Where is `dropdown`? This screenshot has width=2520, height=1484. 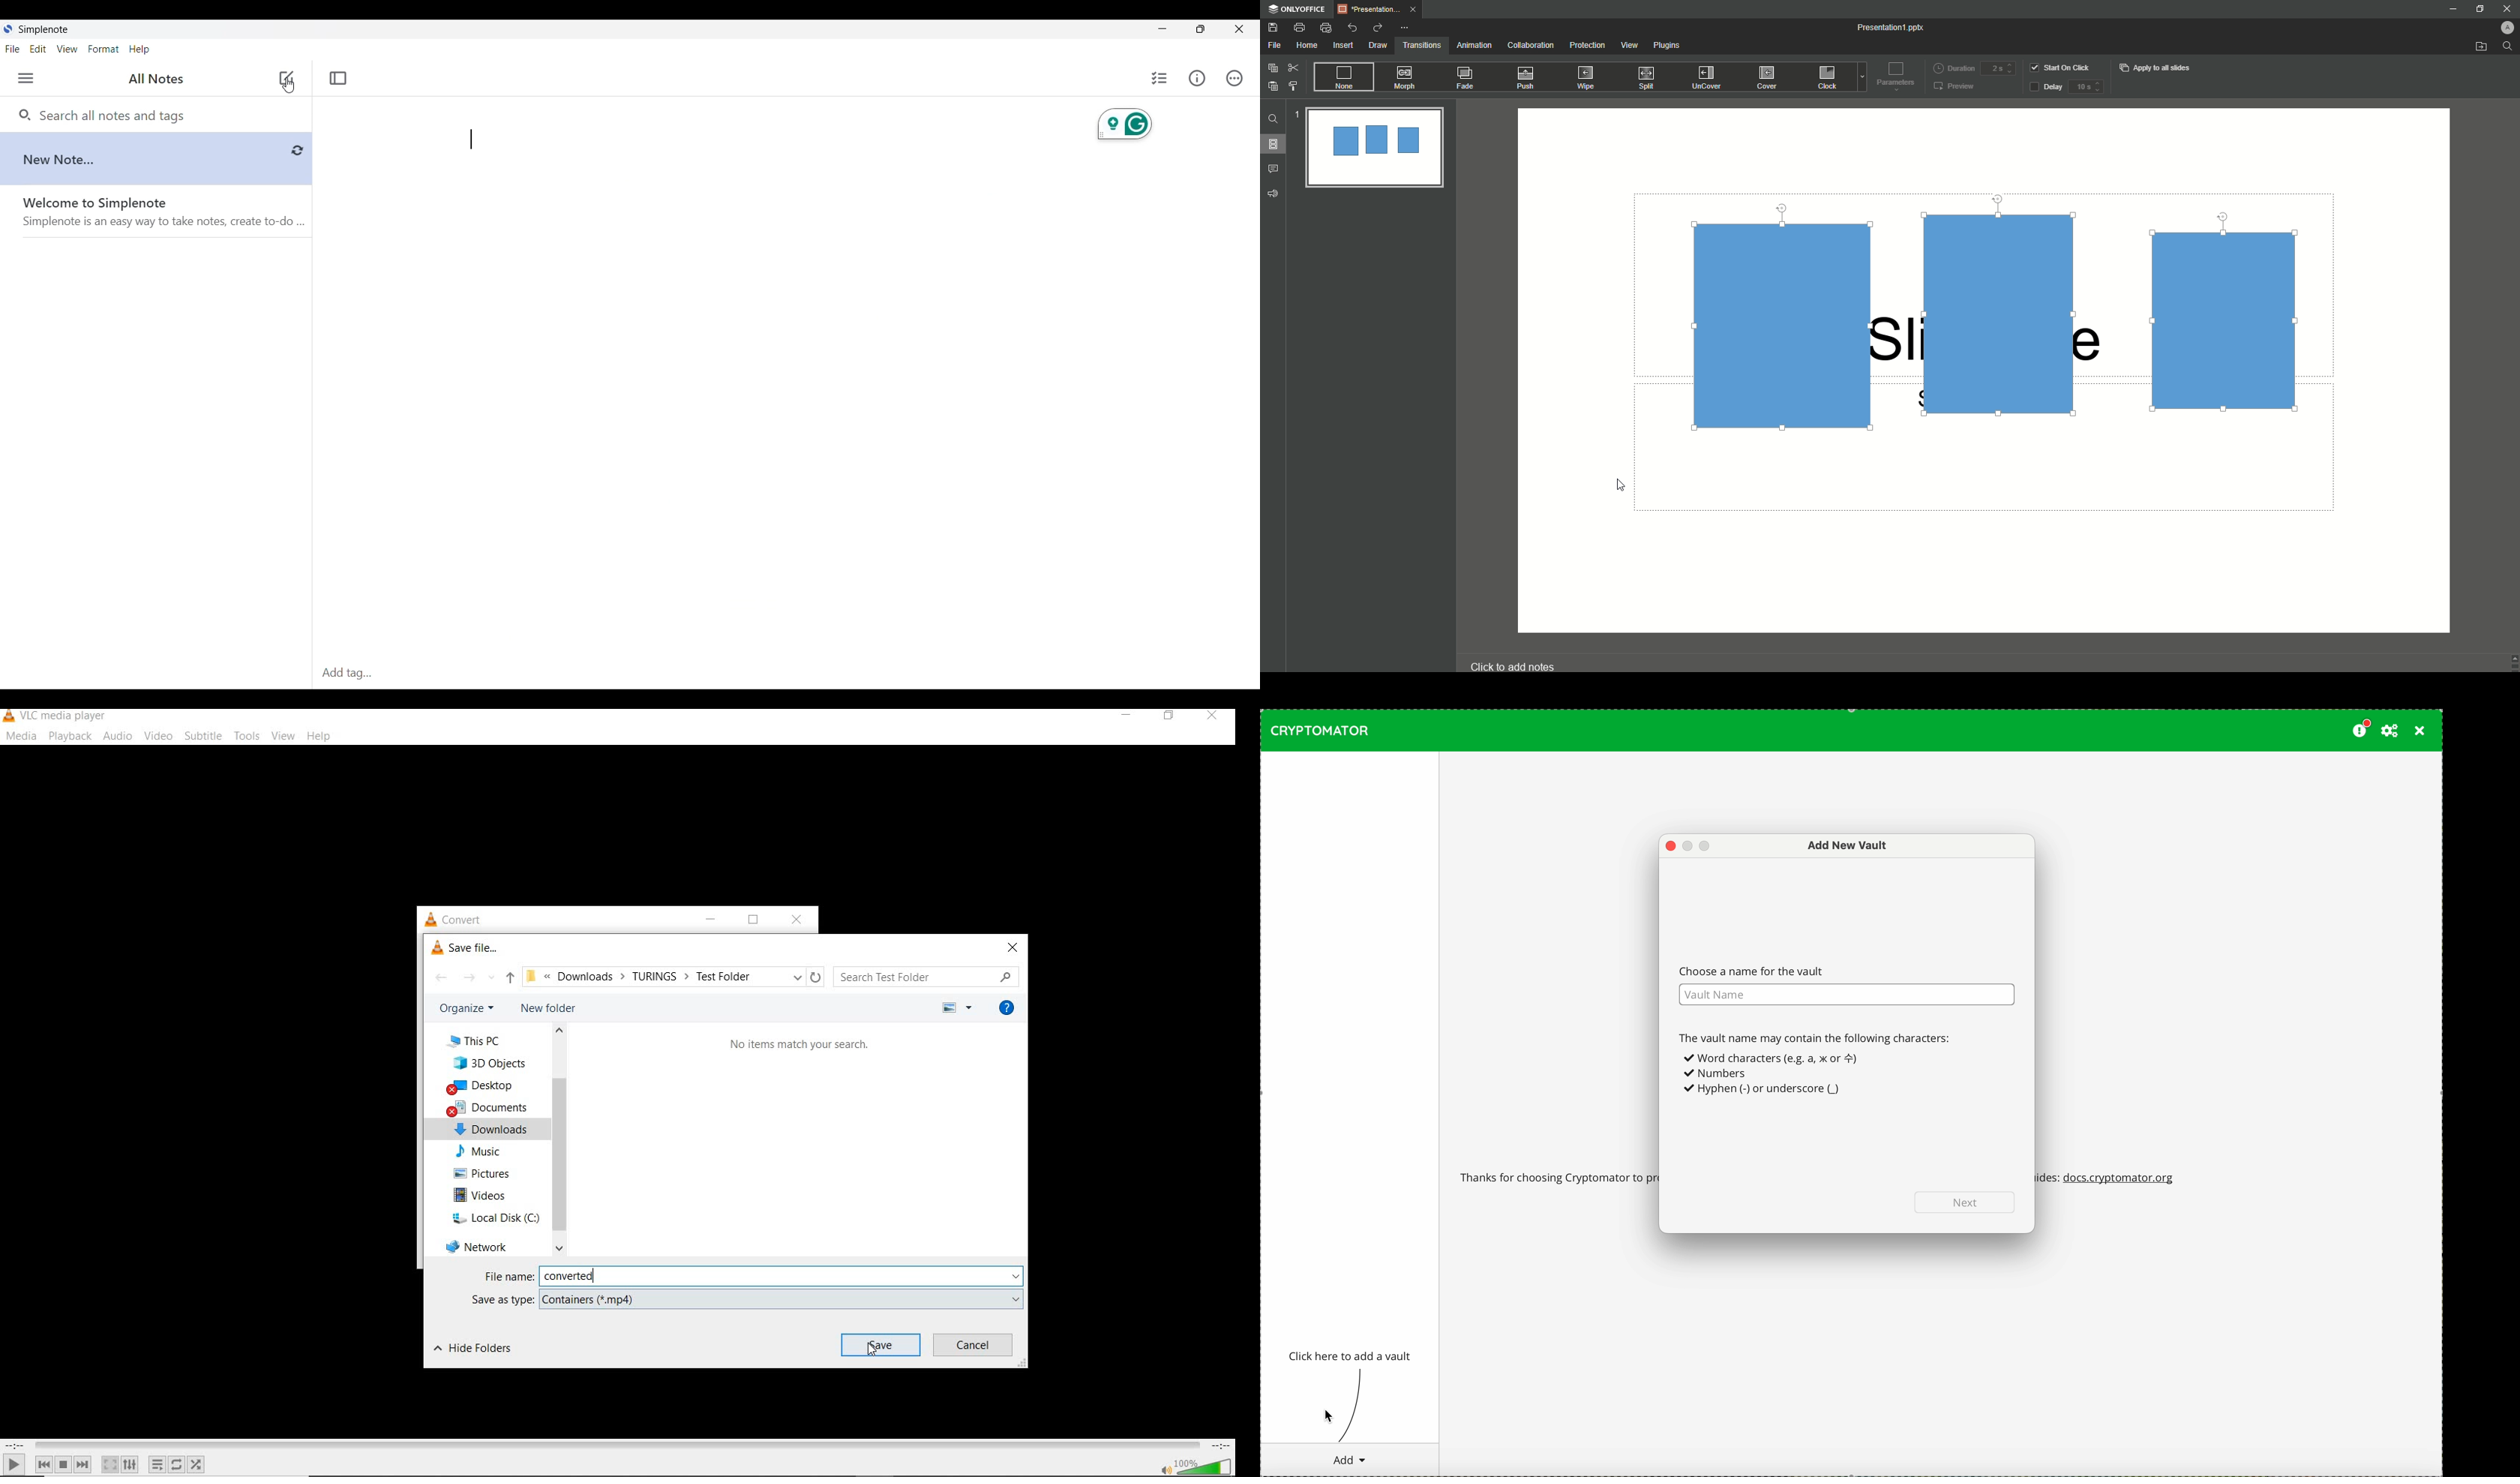
dropdown is located at coordinates (1860, 79).